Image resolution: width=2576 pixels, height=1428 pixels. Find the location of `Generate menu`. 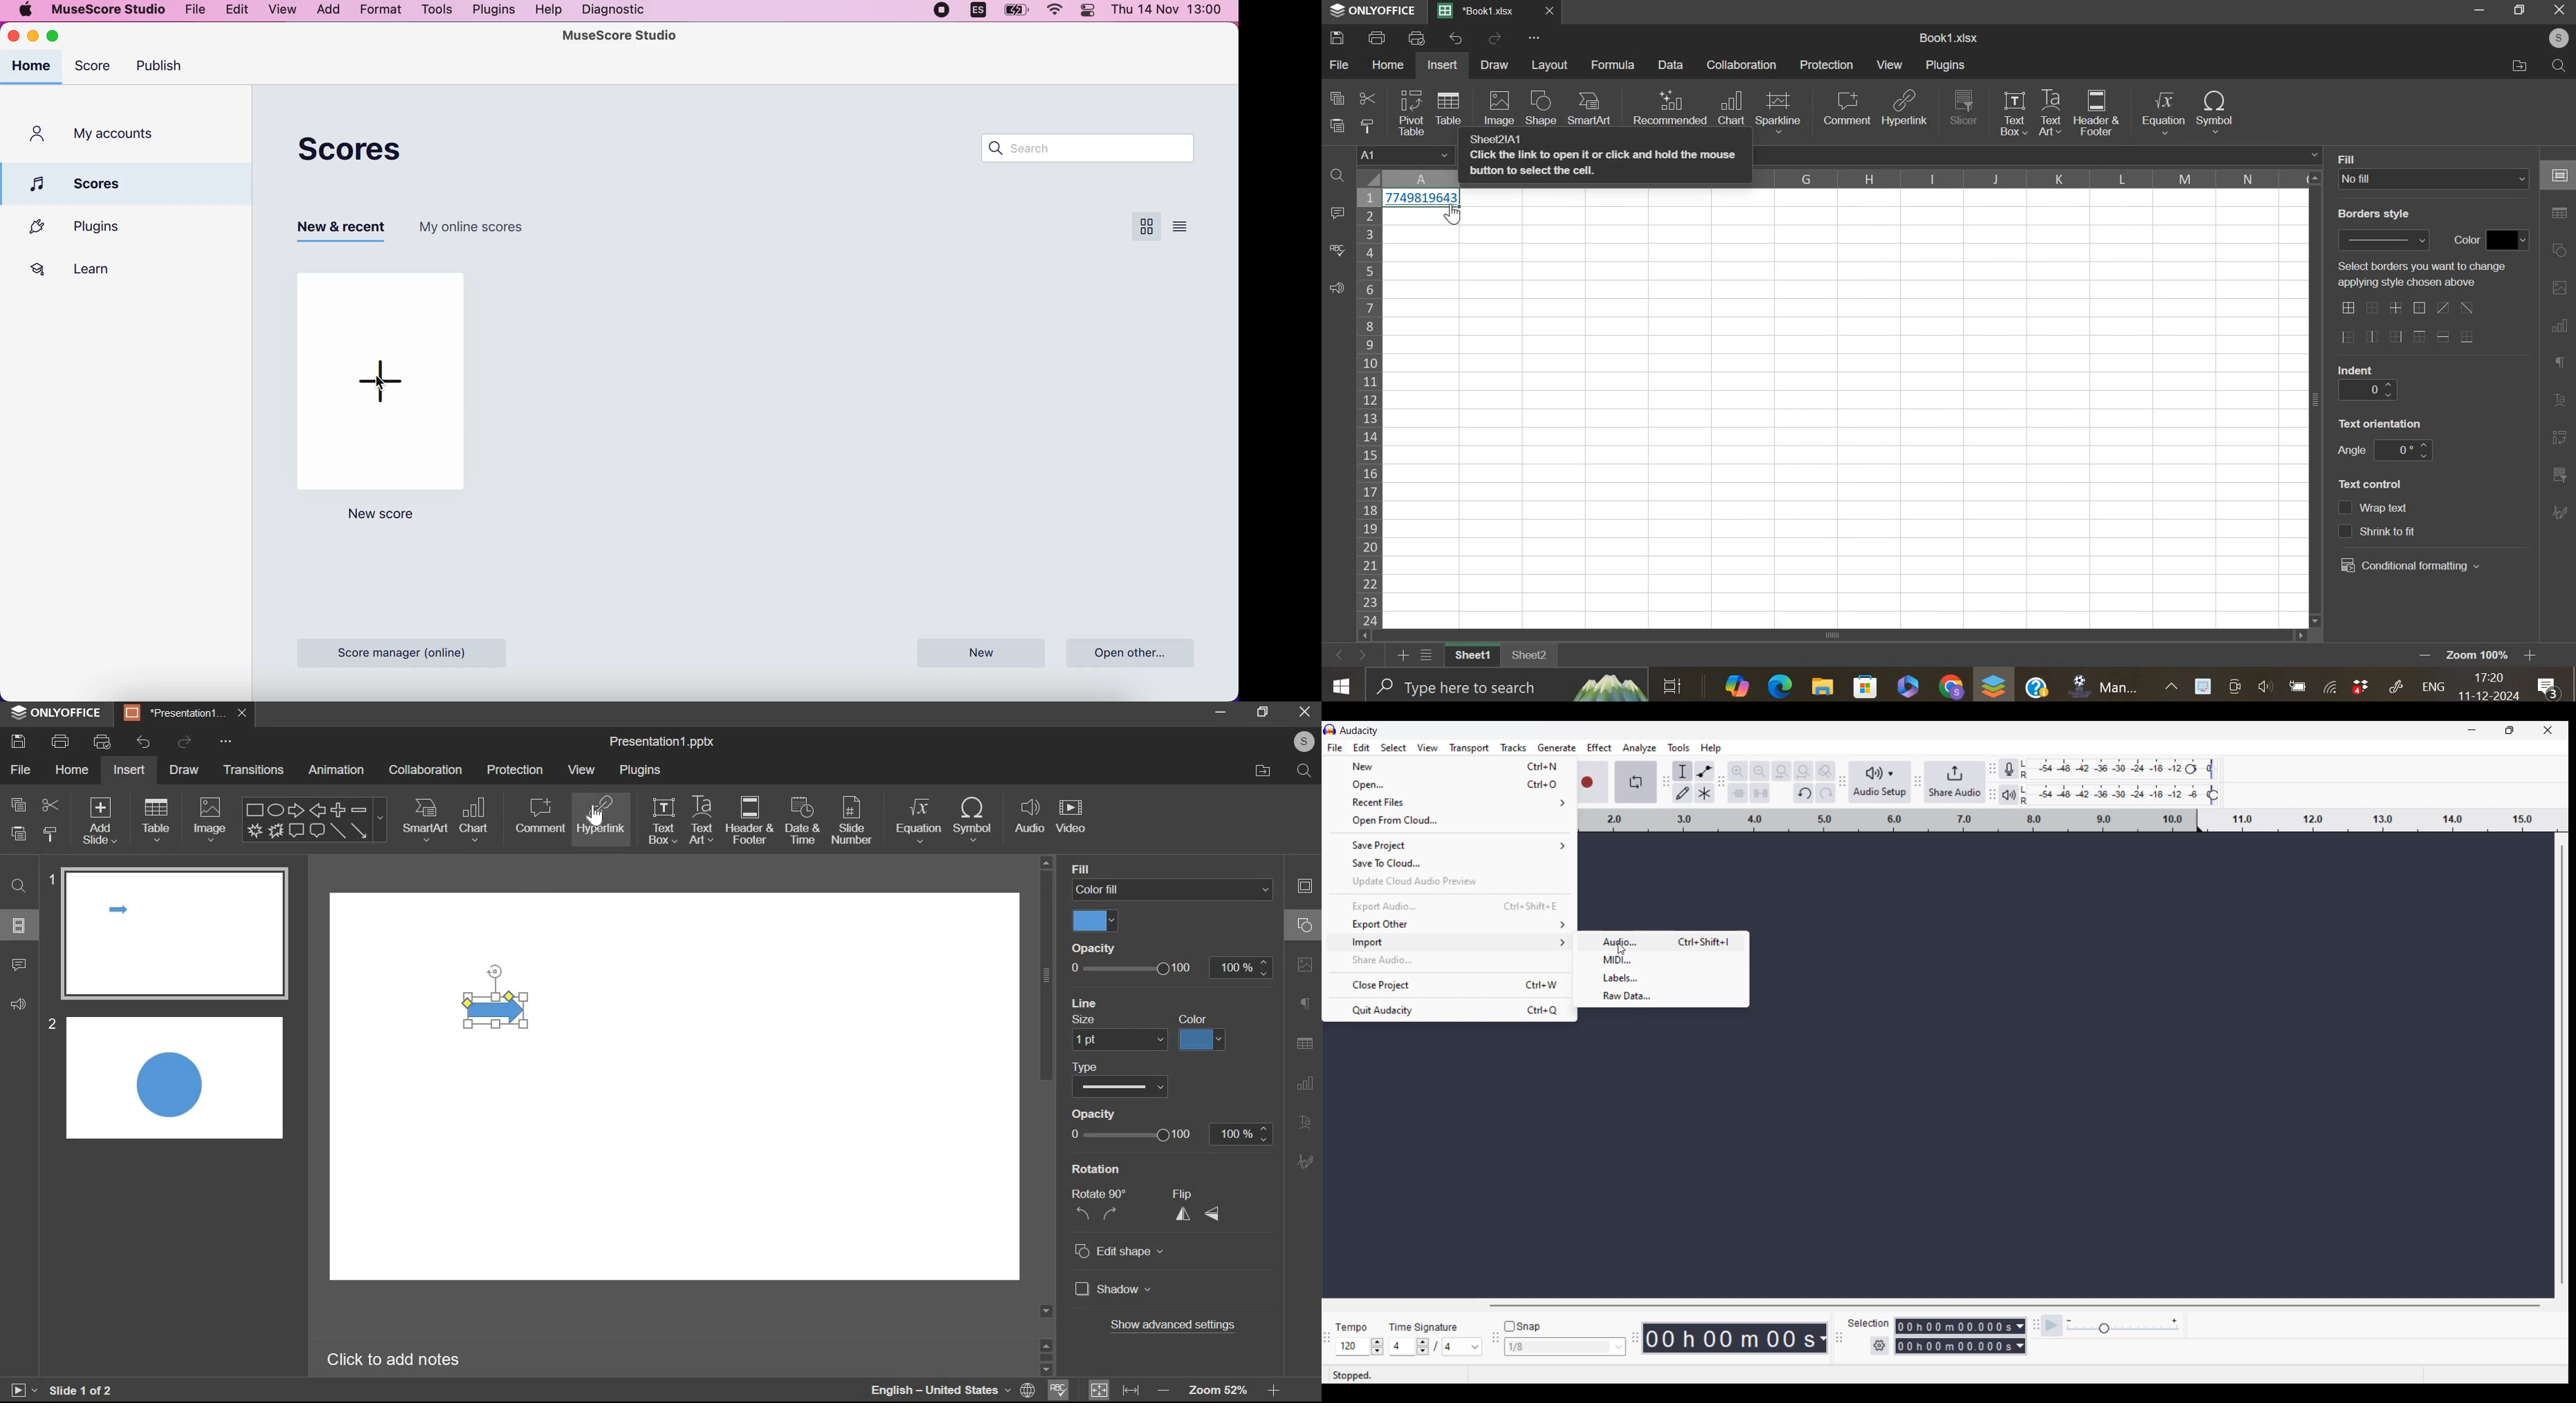

Generate menu is located at coordinates (1557, 748).